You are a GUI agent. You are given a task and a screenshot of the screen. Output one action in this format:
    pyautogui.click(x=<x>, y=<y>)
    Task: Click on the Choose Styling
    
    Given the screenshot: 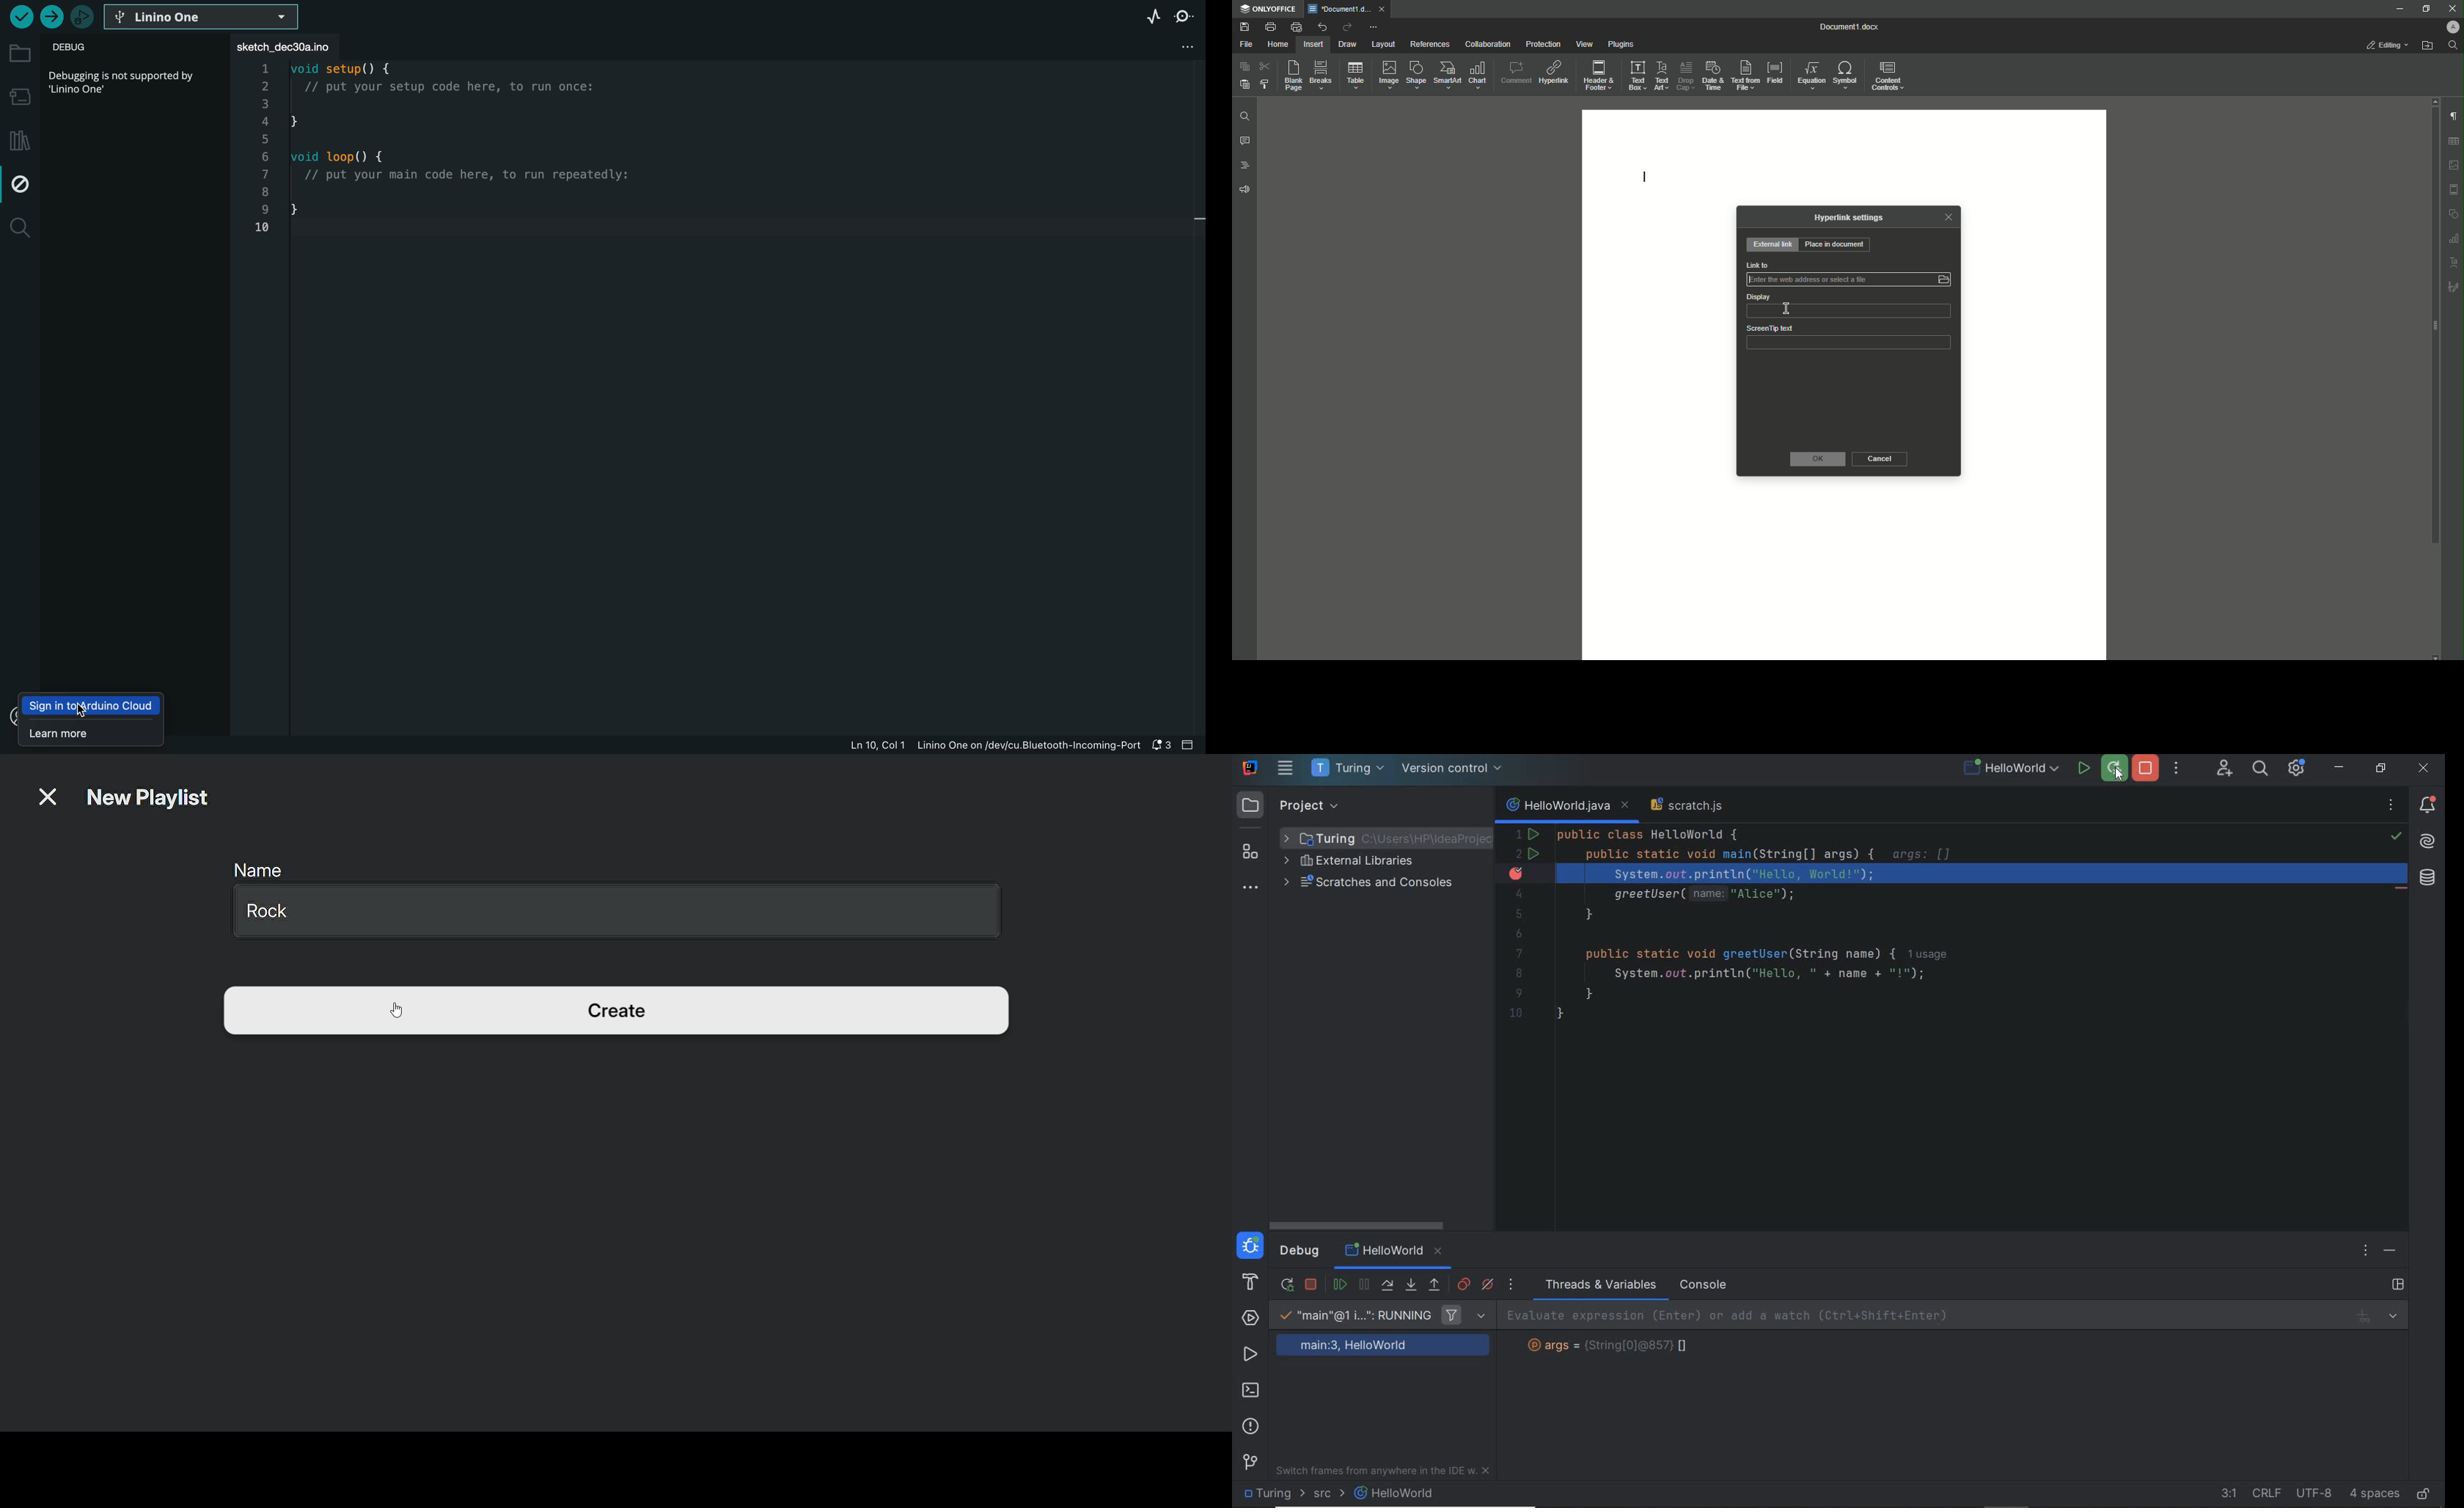 What is the action you would take?
    pyautogui.click(x=1263, y=84)
    